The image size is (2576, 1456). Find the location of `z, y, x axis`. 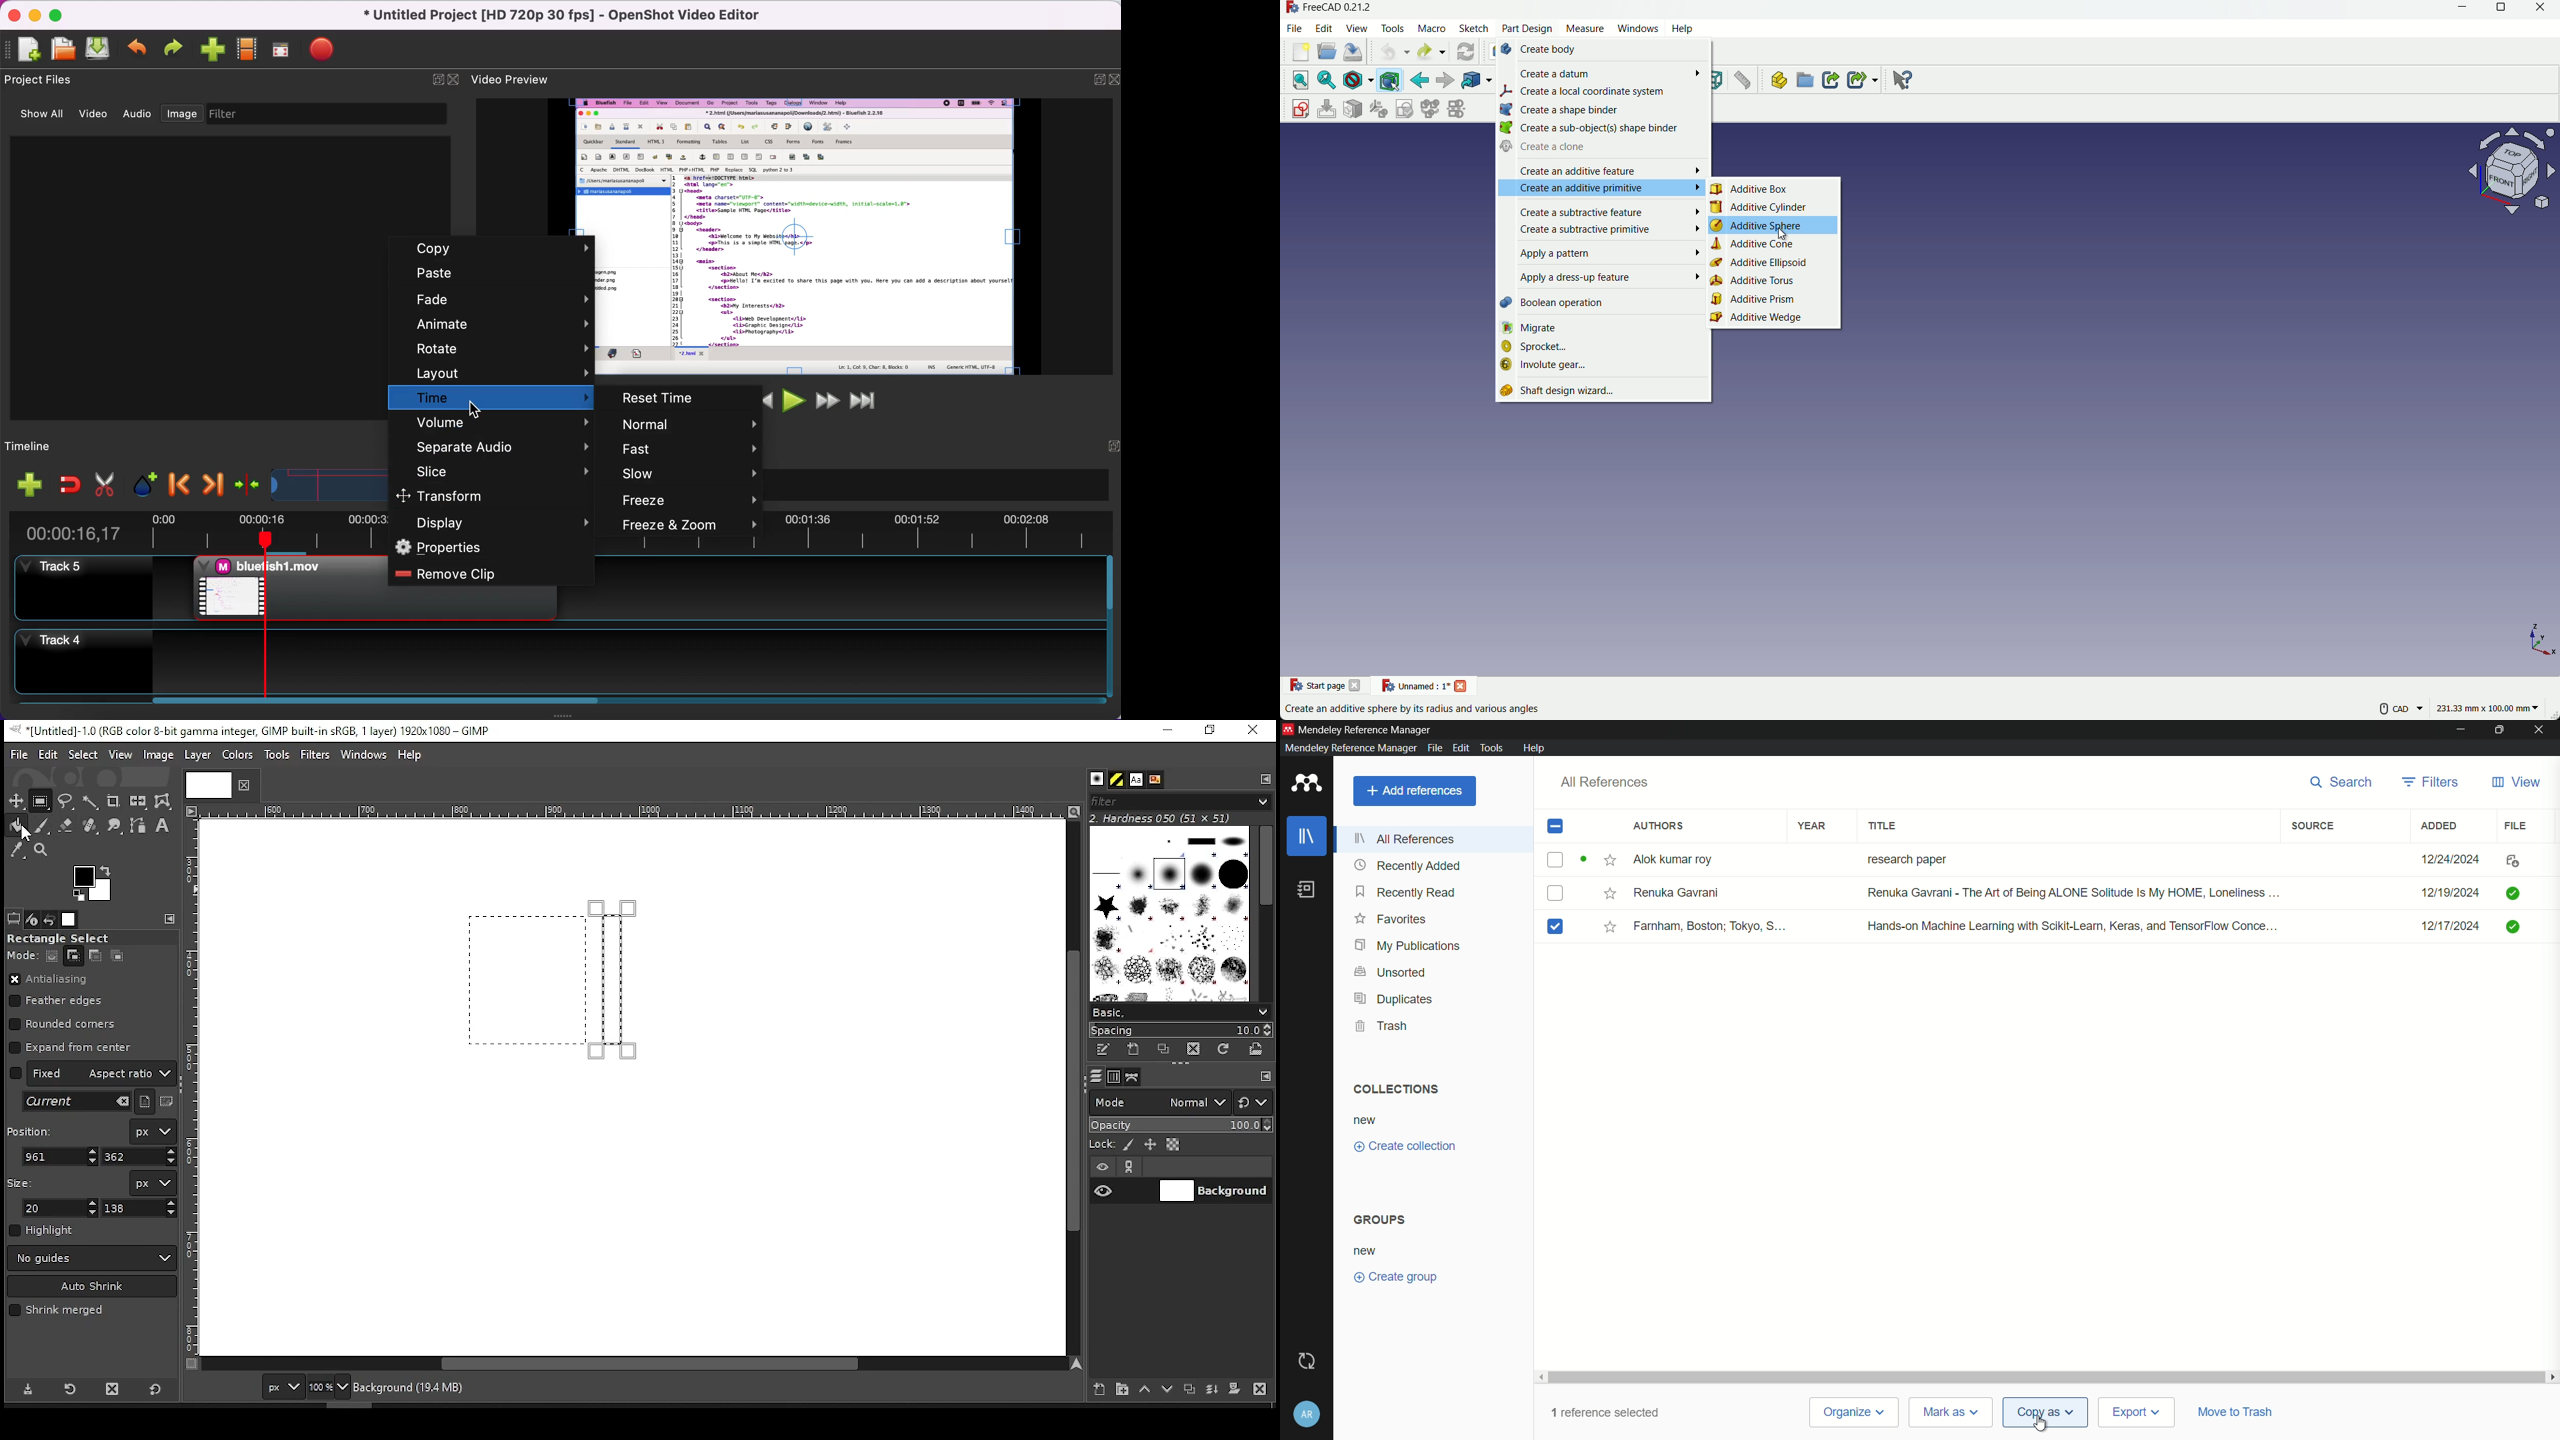

z, y, x axis is located at coordinates (2537, 638).